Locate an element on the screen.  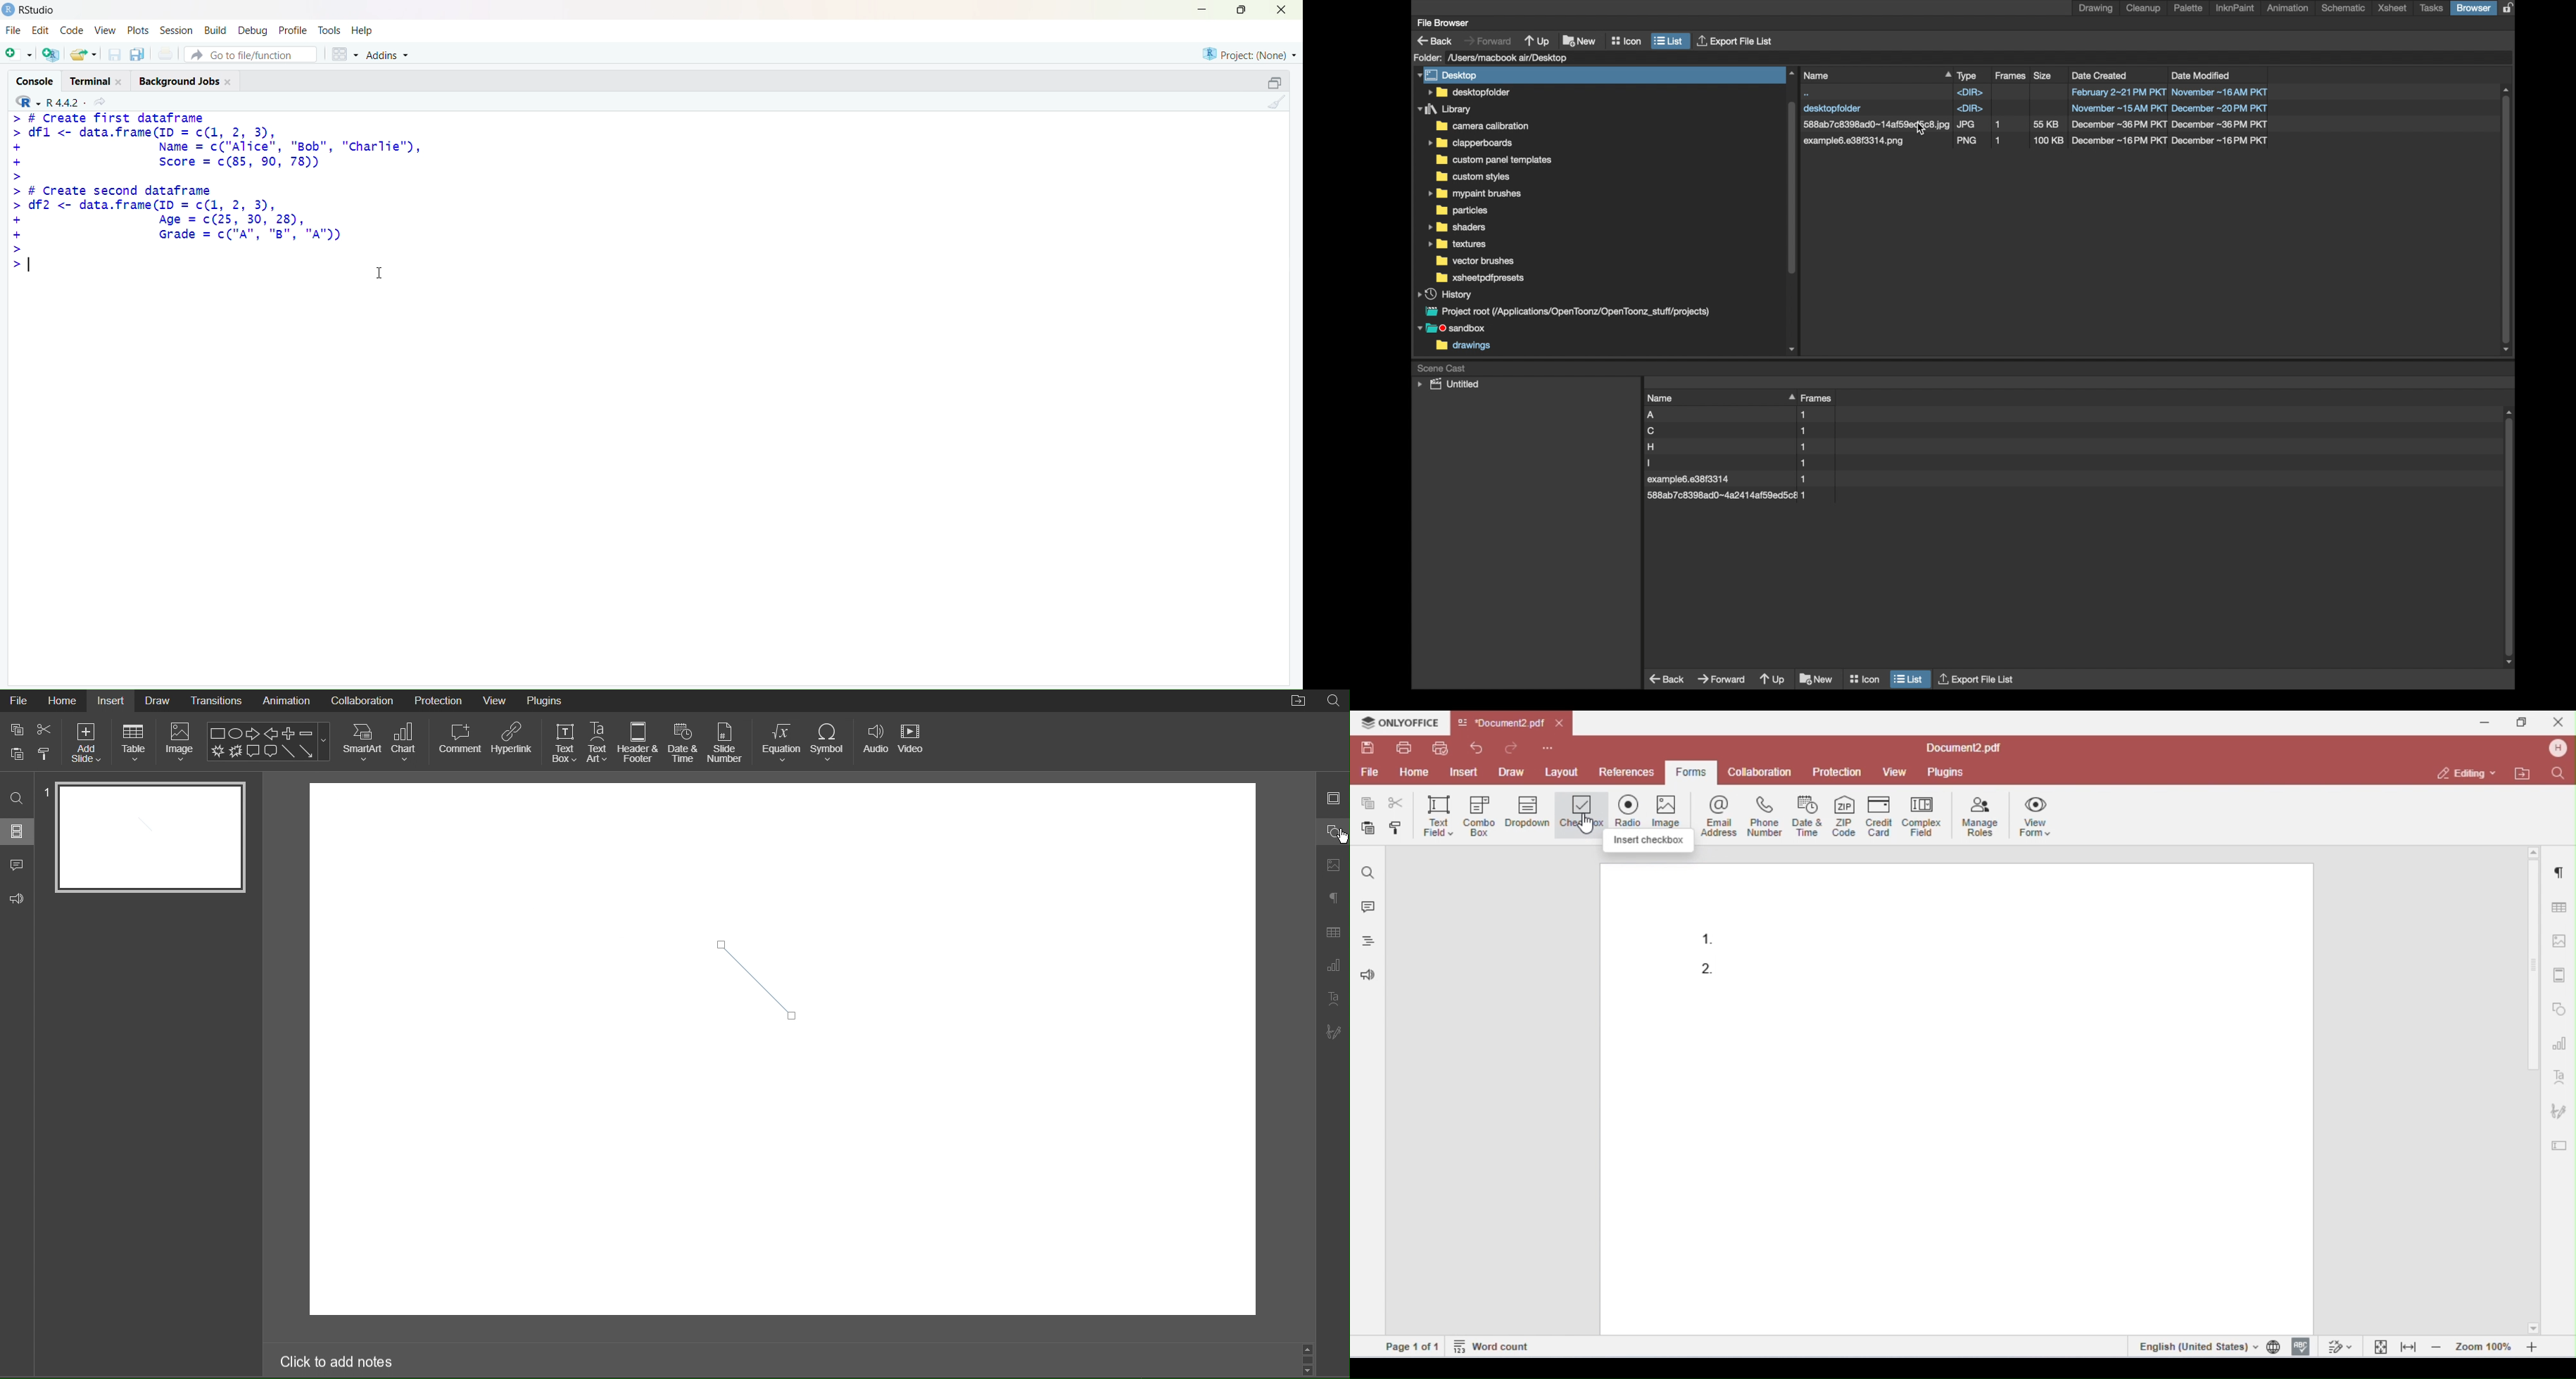
TextArt is located at coordinates (1334, 998).